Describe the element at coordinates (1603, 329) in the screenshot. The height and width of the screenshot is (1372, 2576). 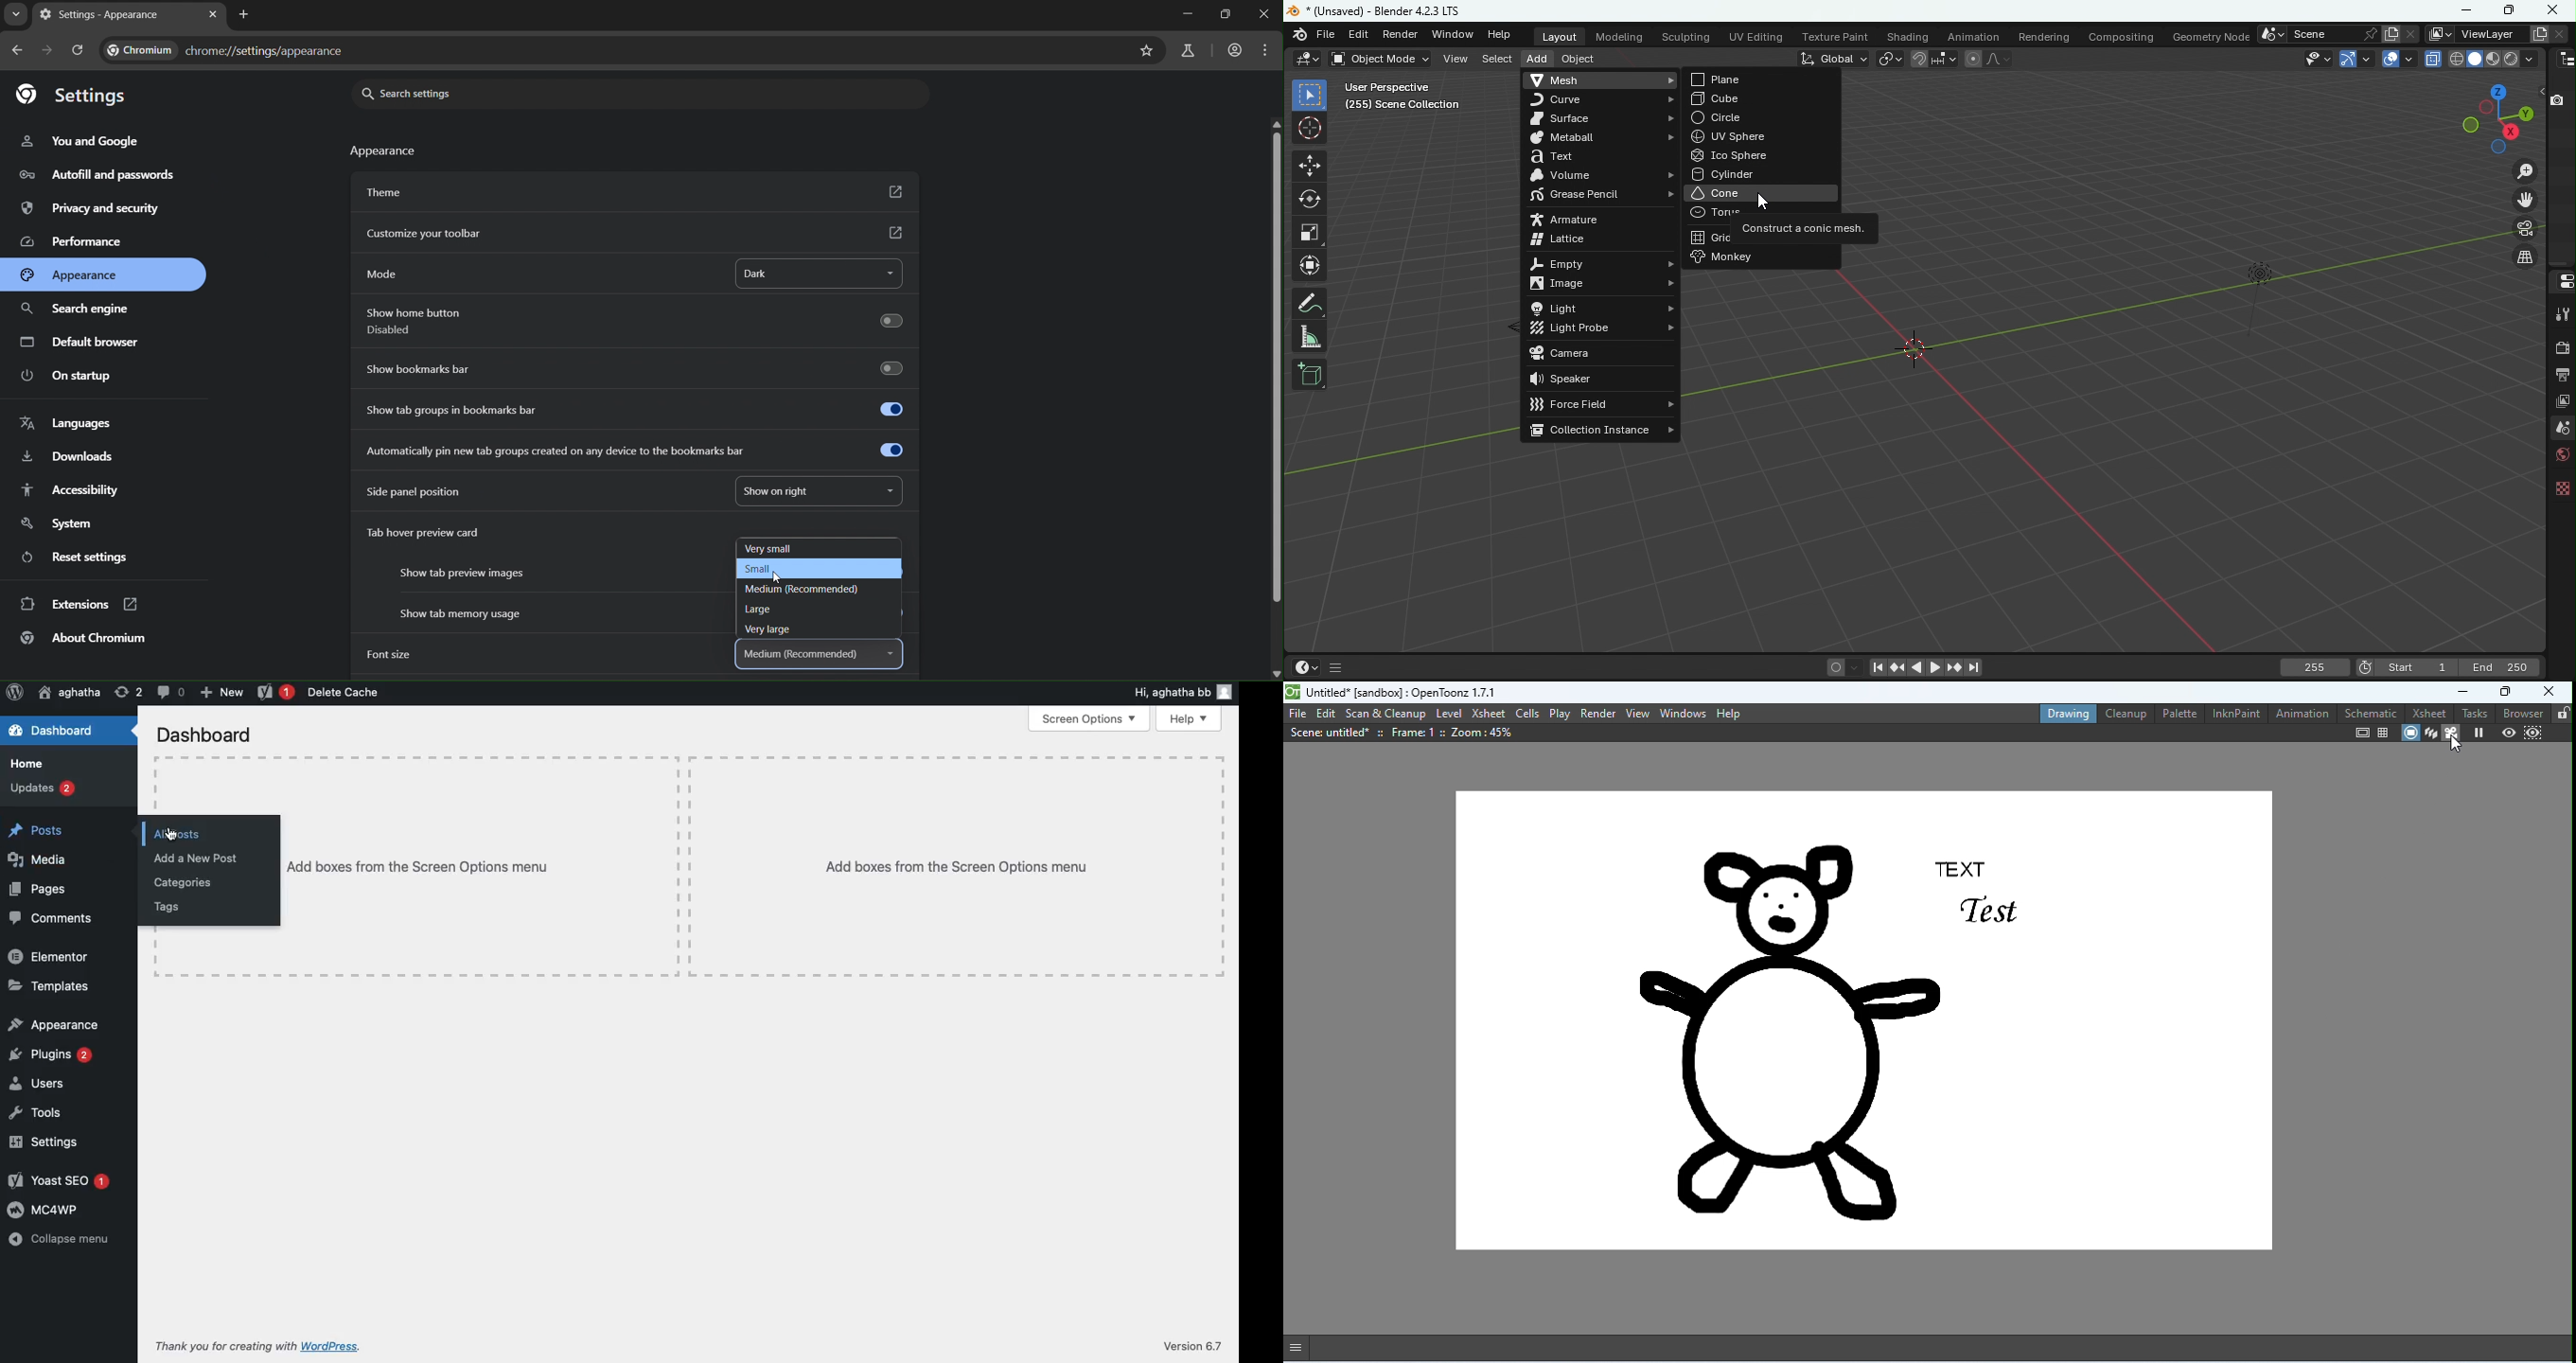
I see `Light probe` at that location.